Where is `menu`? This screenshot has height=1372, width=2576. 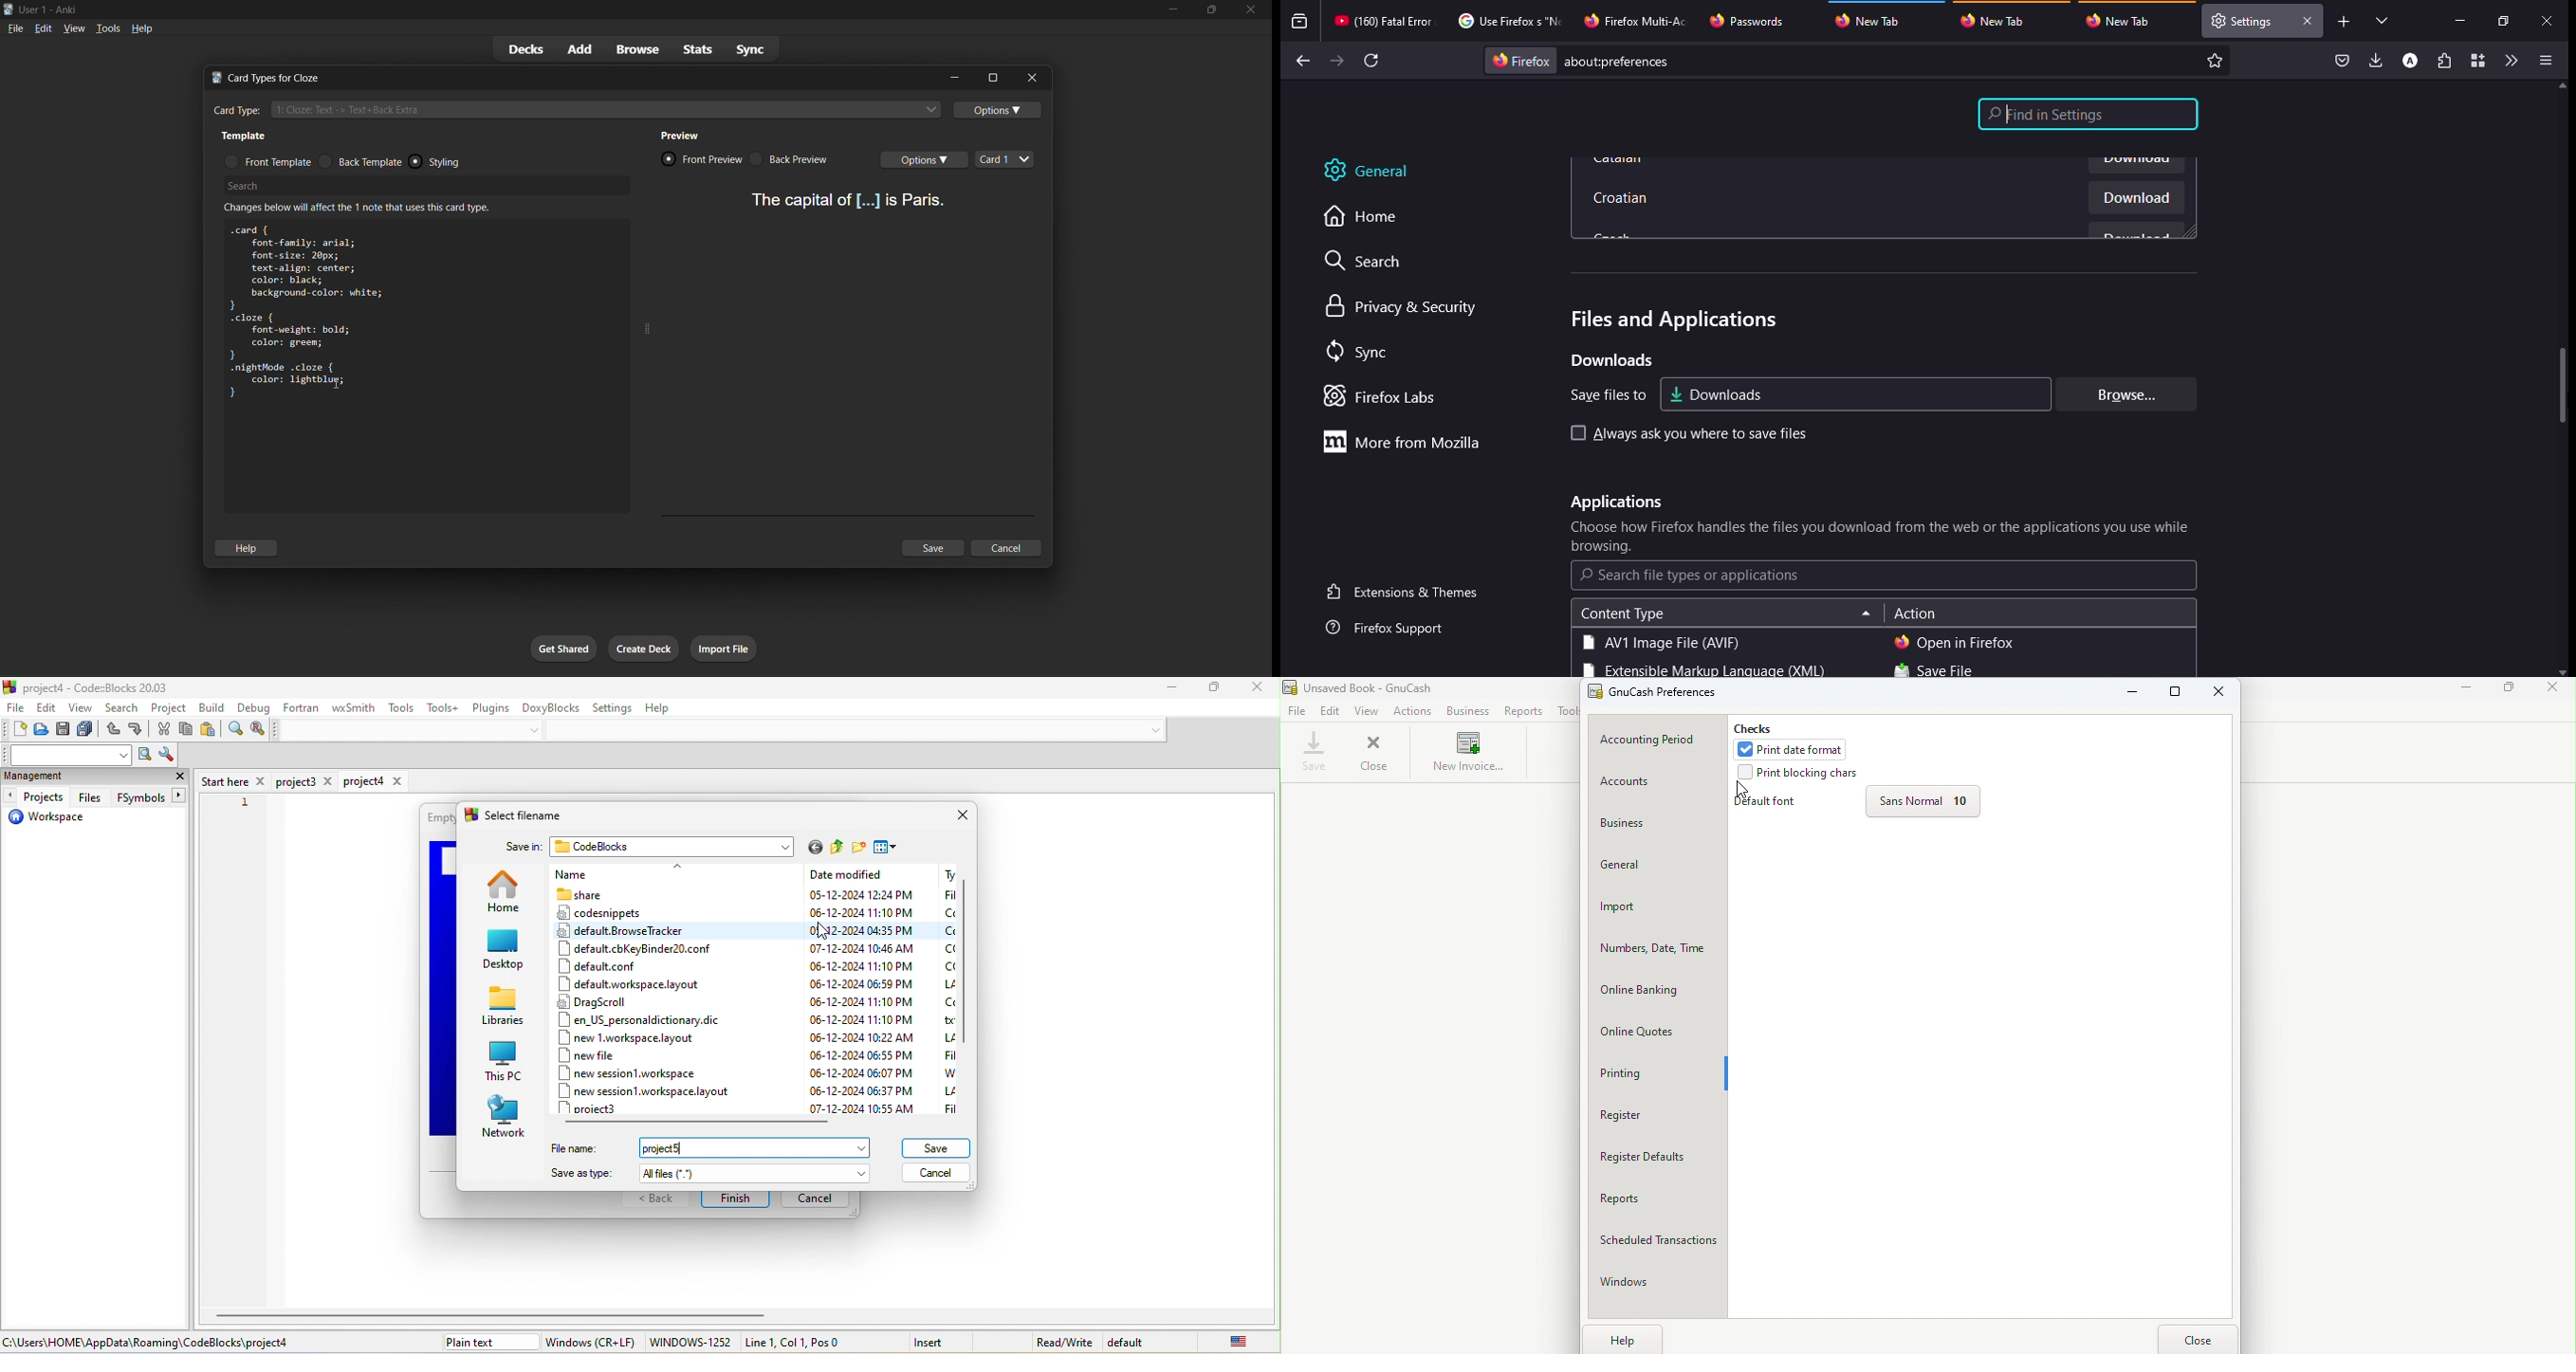
menu is located at coordinates (2542, 60).